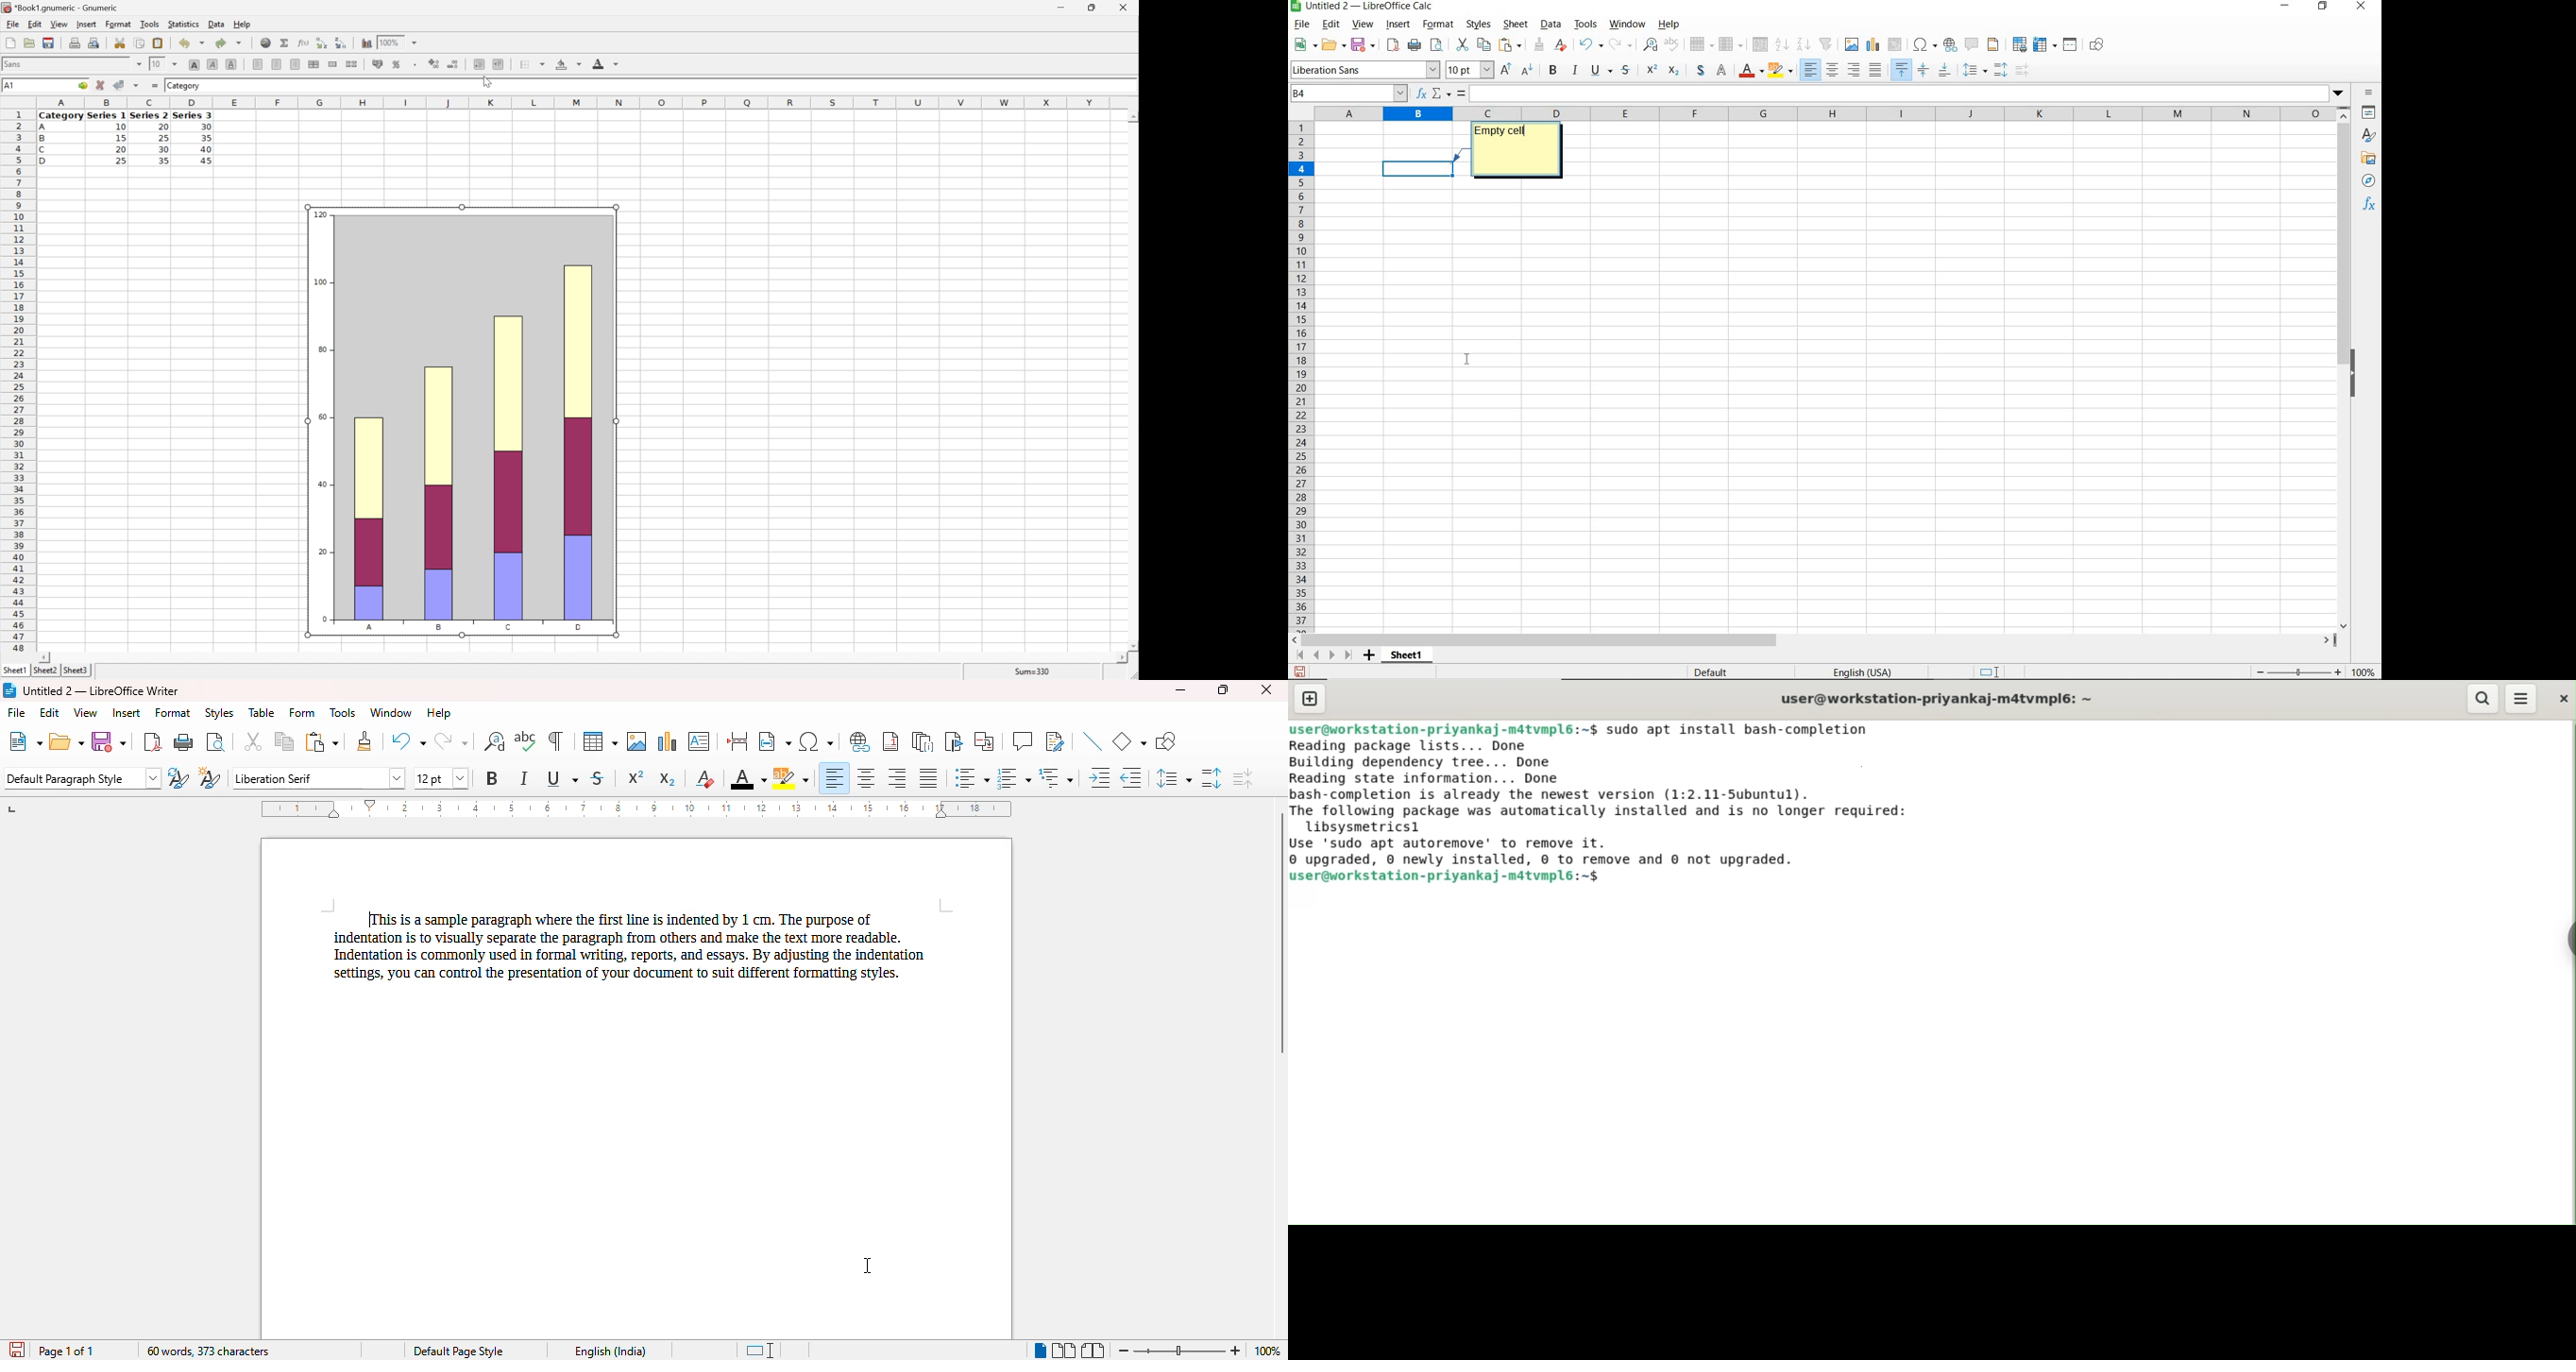 The image size is (2576, 1372). Describe the element at coordinates (351, 922) in the screenshot. I see `1 cm indent added to first line of paragraph` at that location.